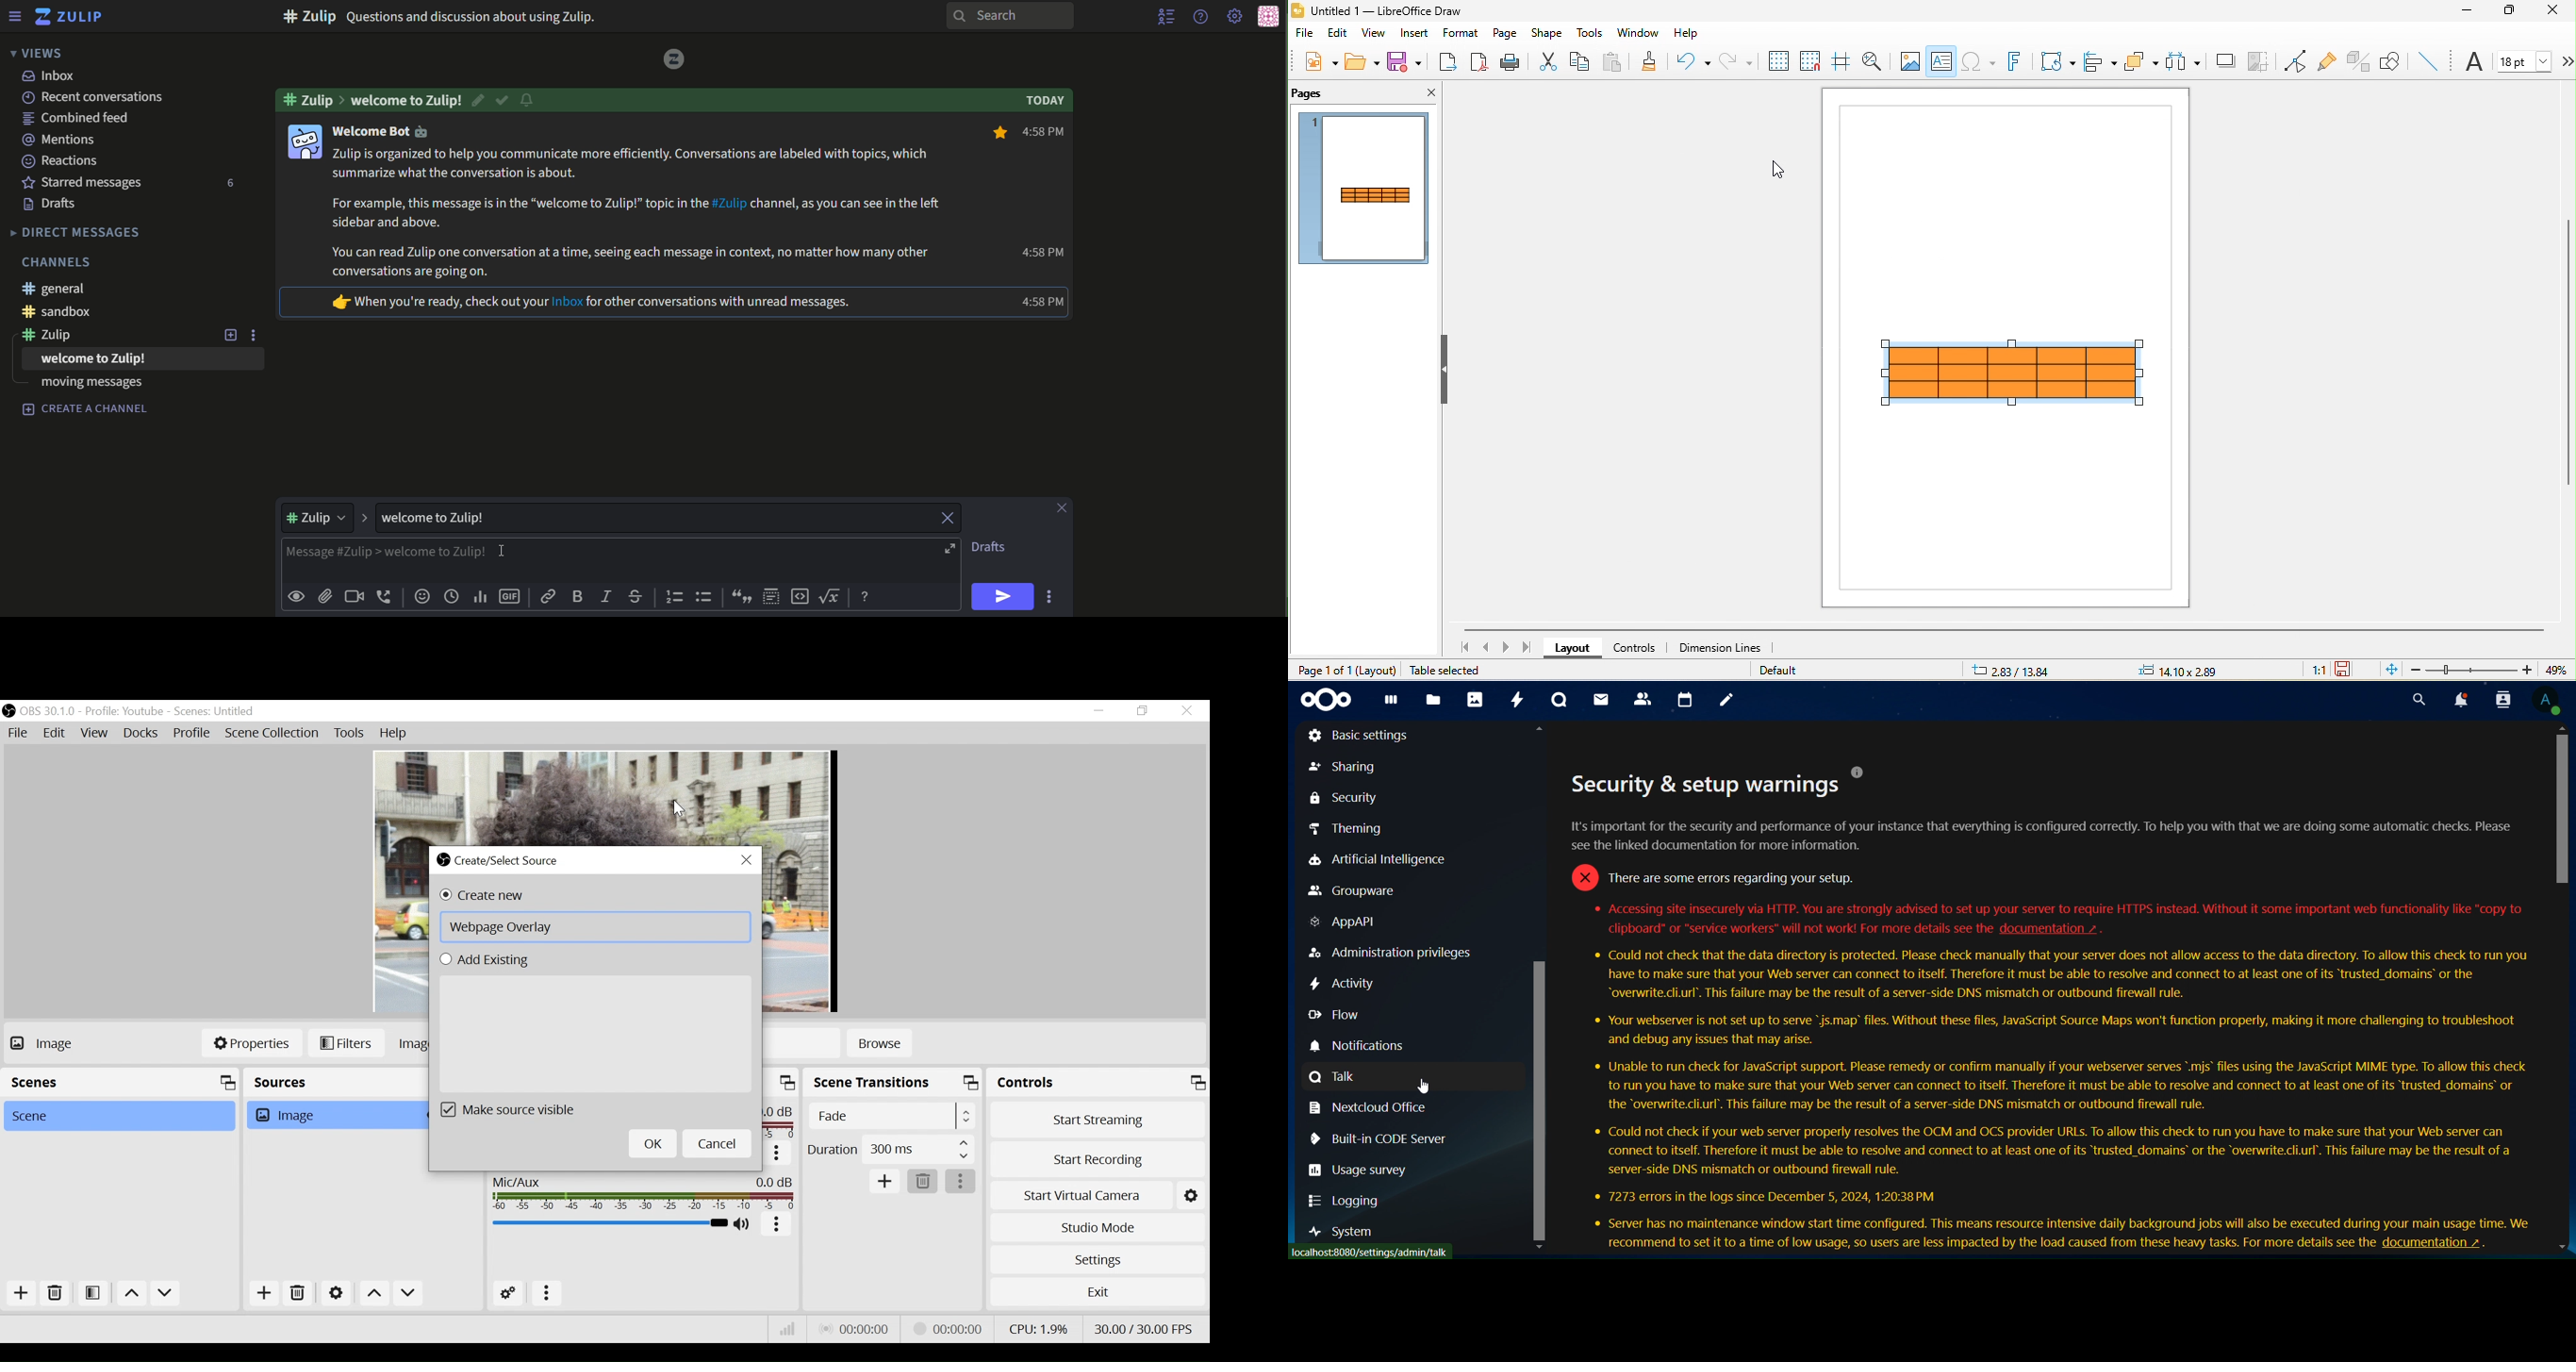 Image resolution: width=2576 pixels, height=1372 pixels. What do you see at coordinates (2184, 60) in the screenshot?
I see `select at least three object to distribute` at bounding box center [2184, 60].